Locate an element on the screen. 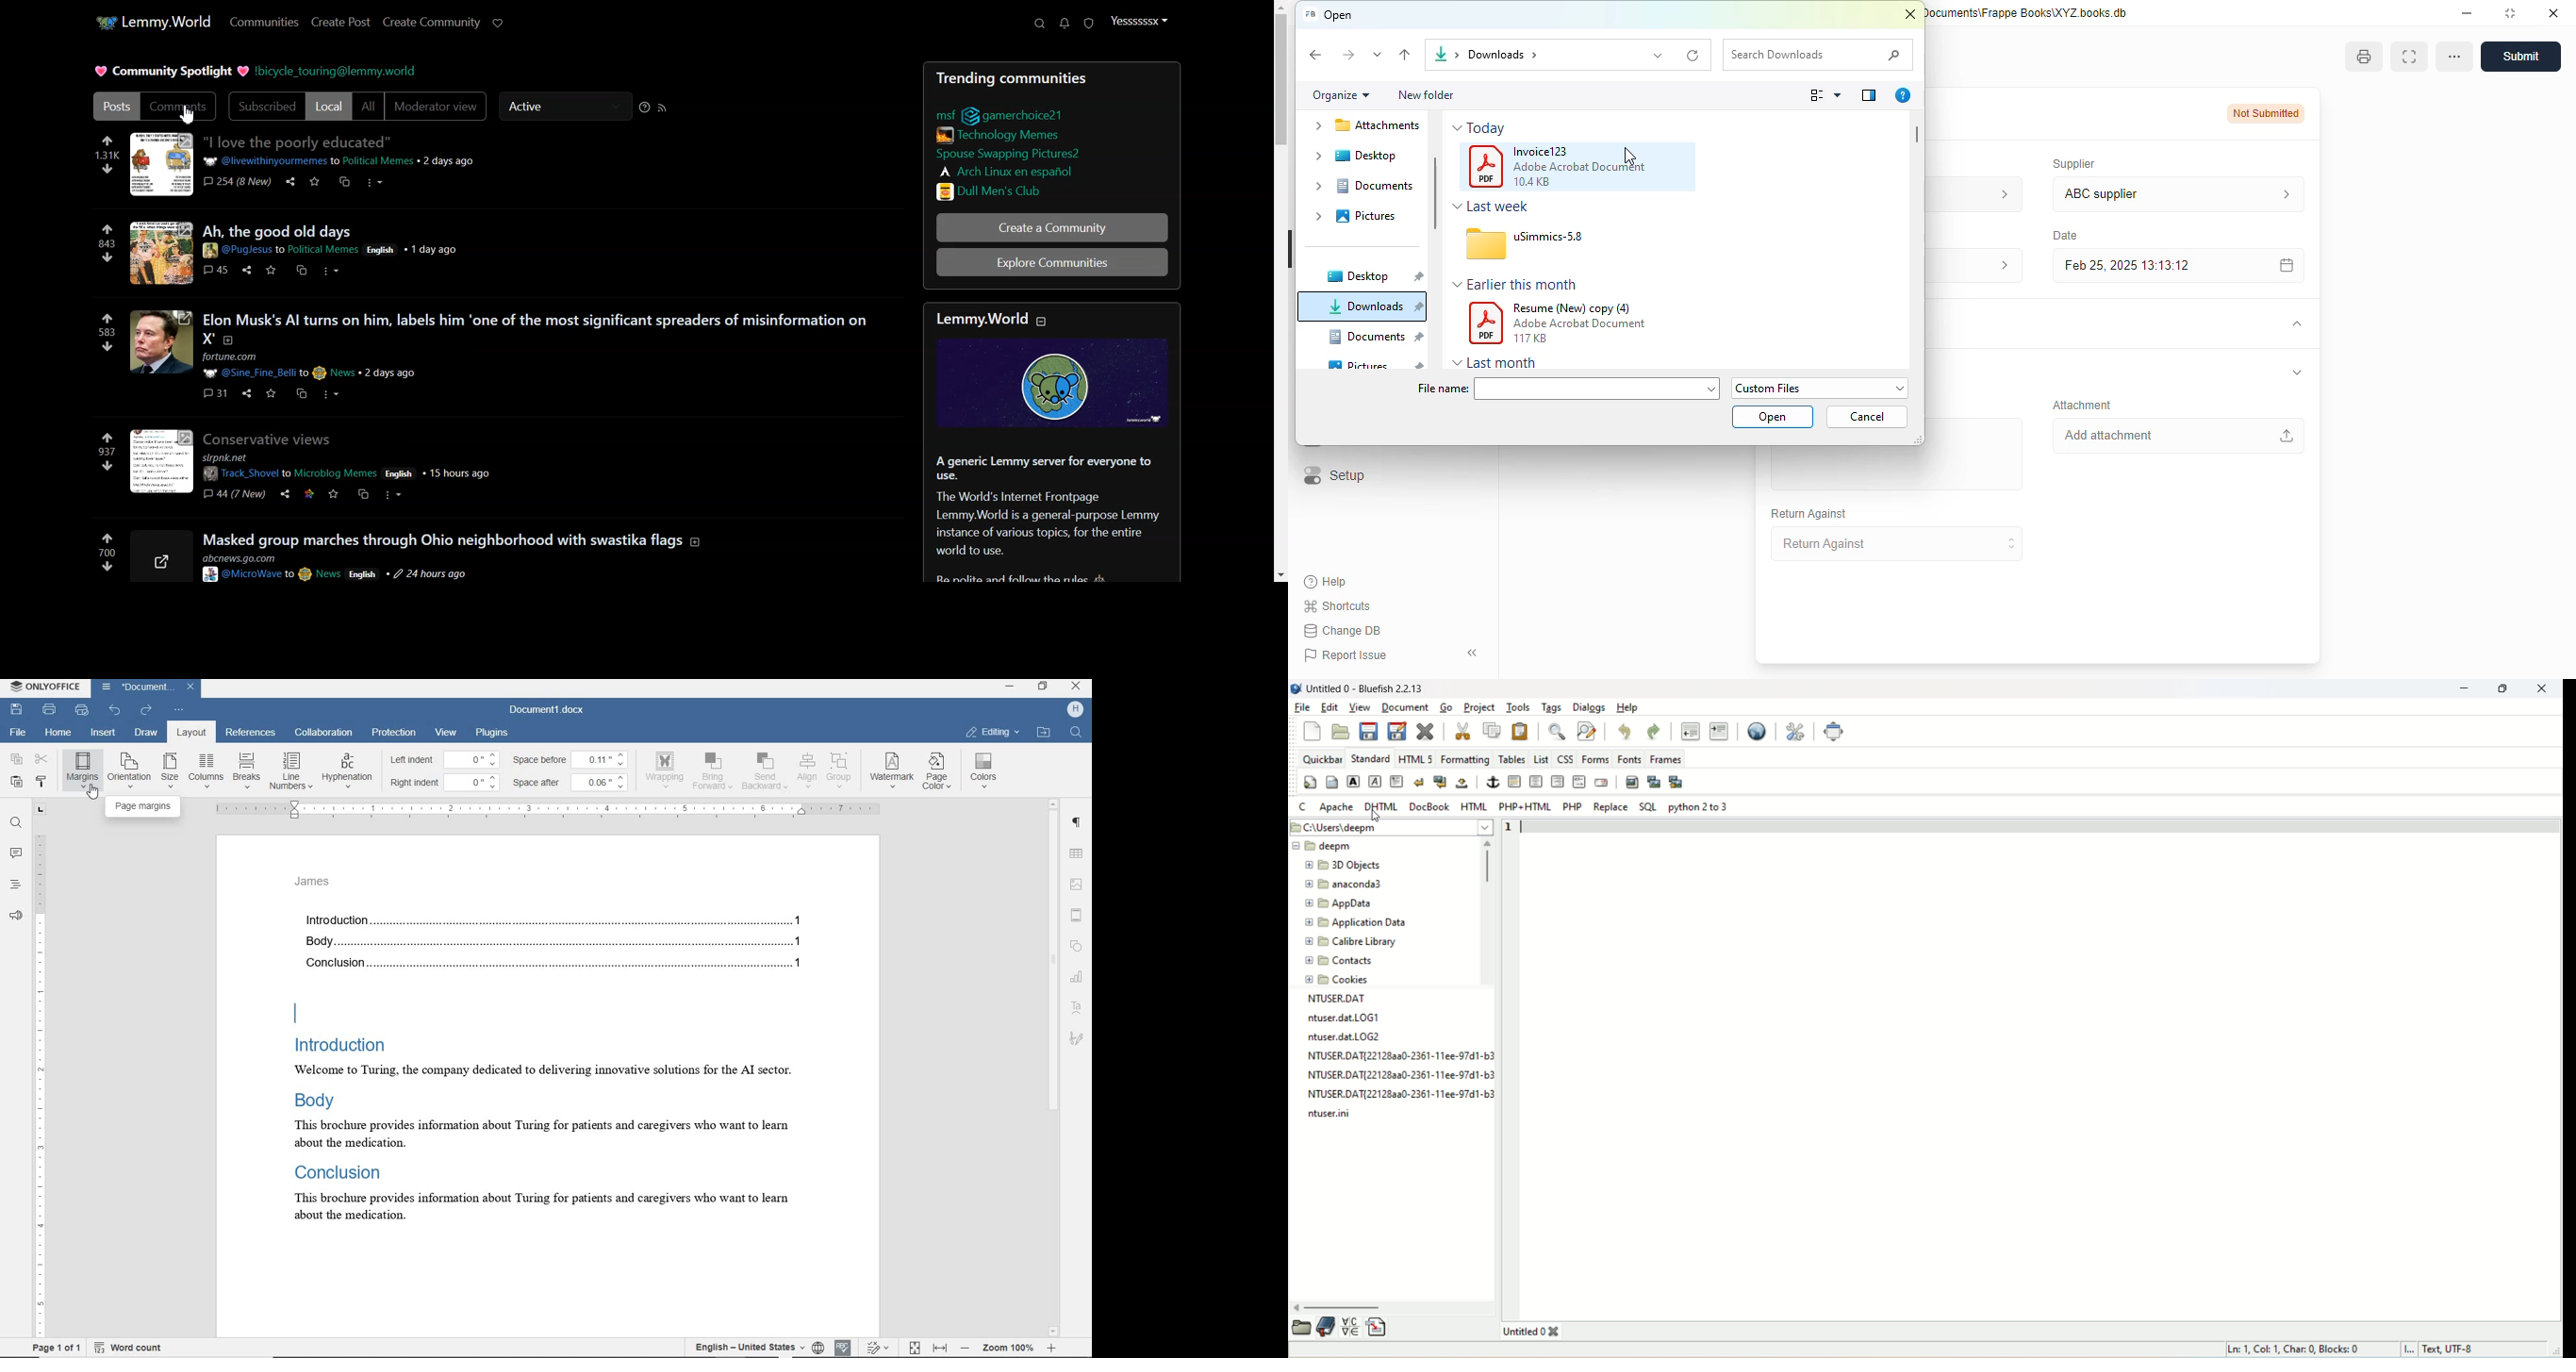  collaboration is located at coordinates (324, 734).